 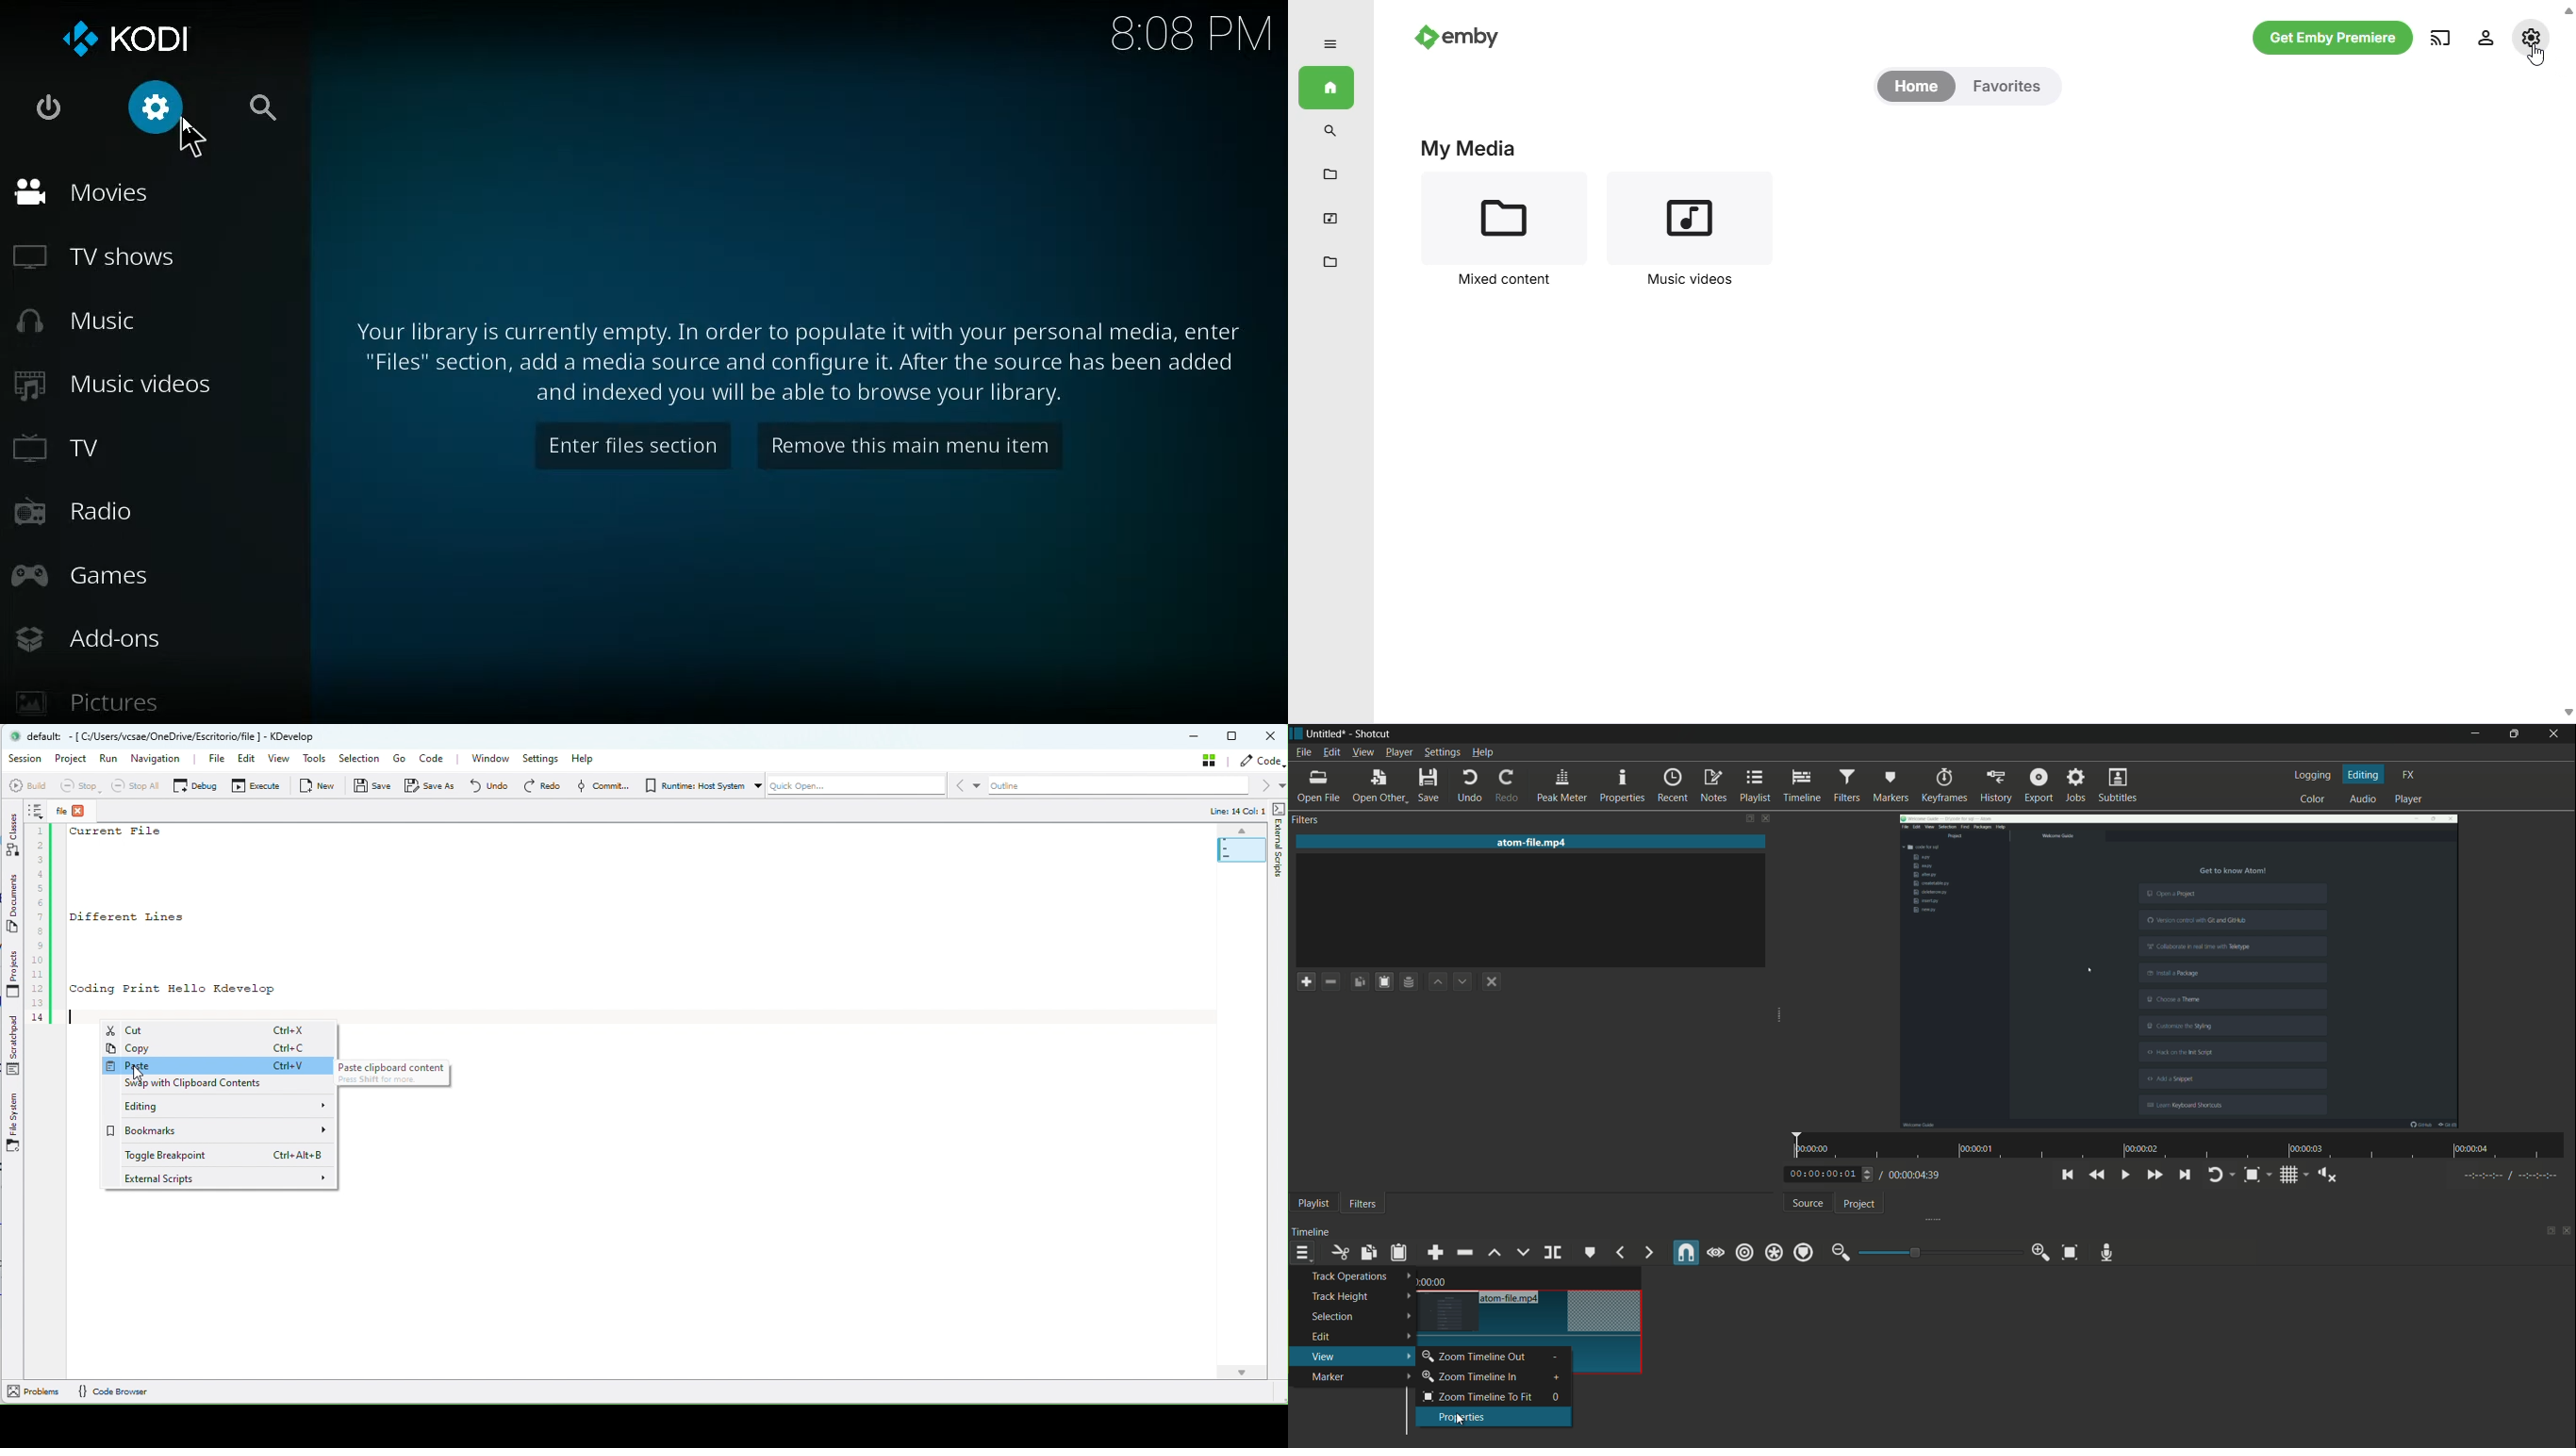 What do you see at coordinates (1375, 735) in the screenshot?
I see `app name` at bounding box center [1375, 735].